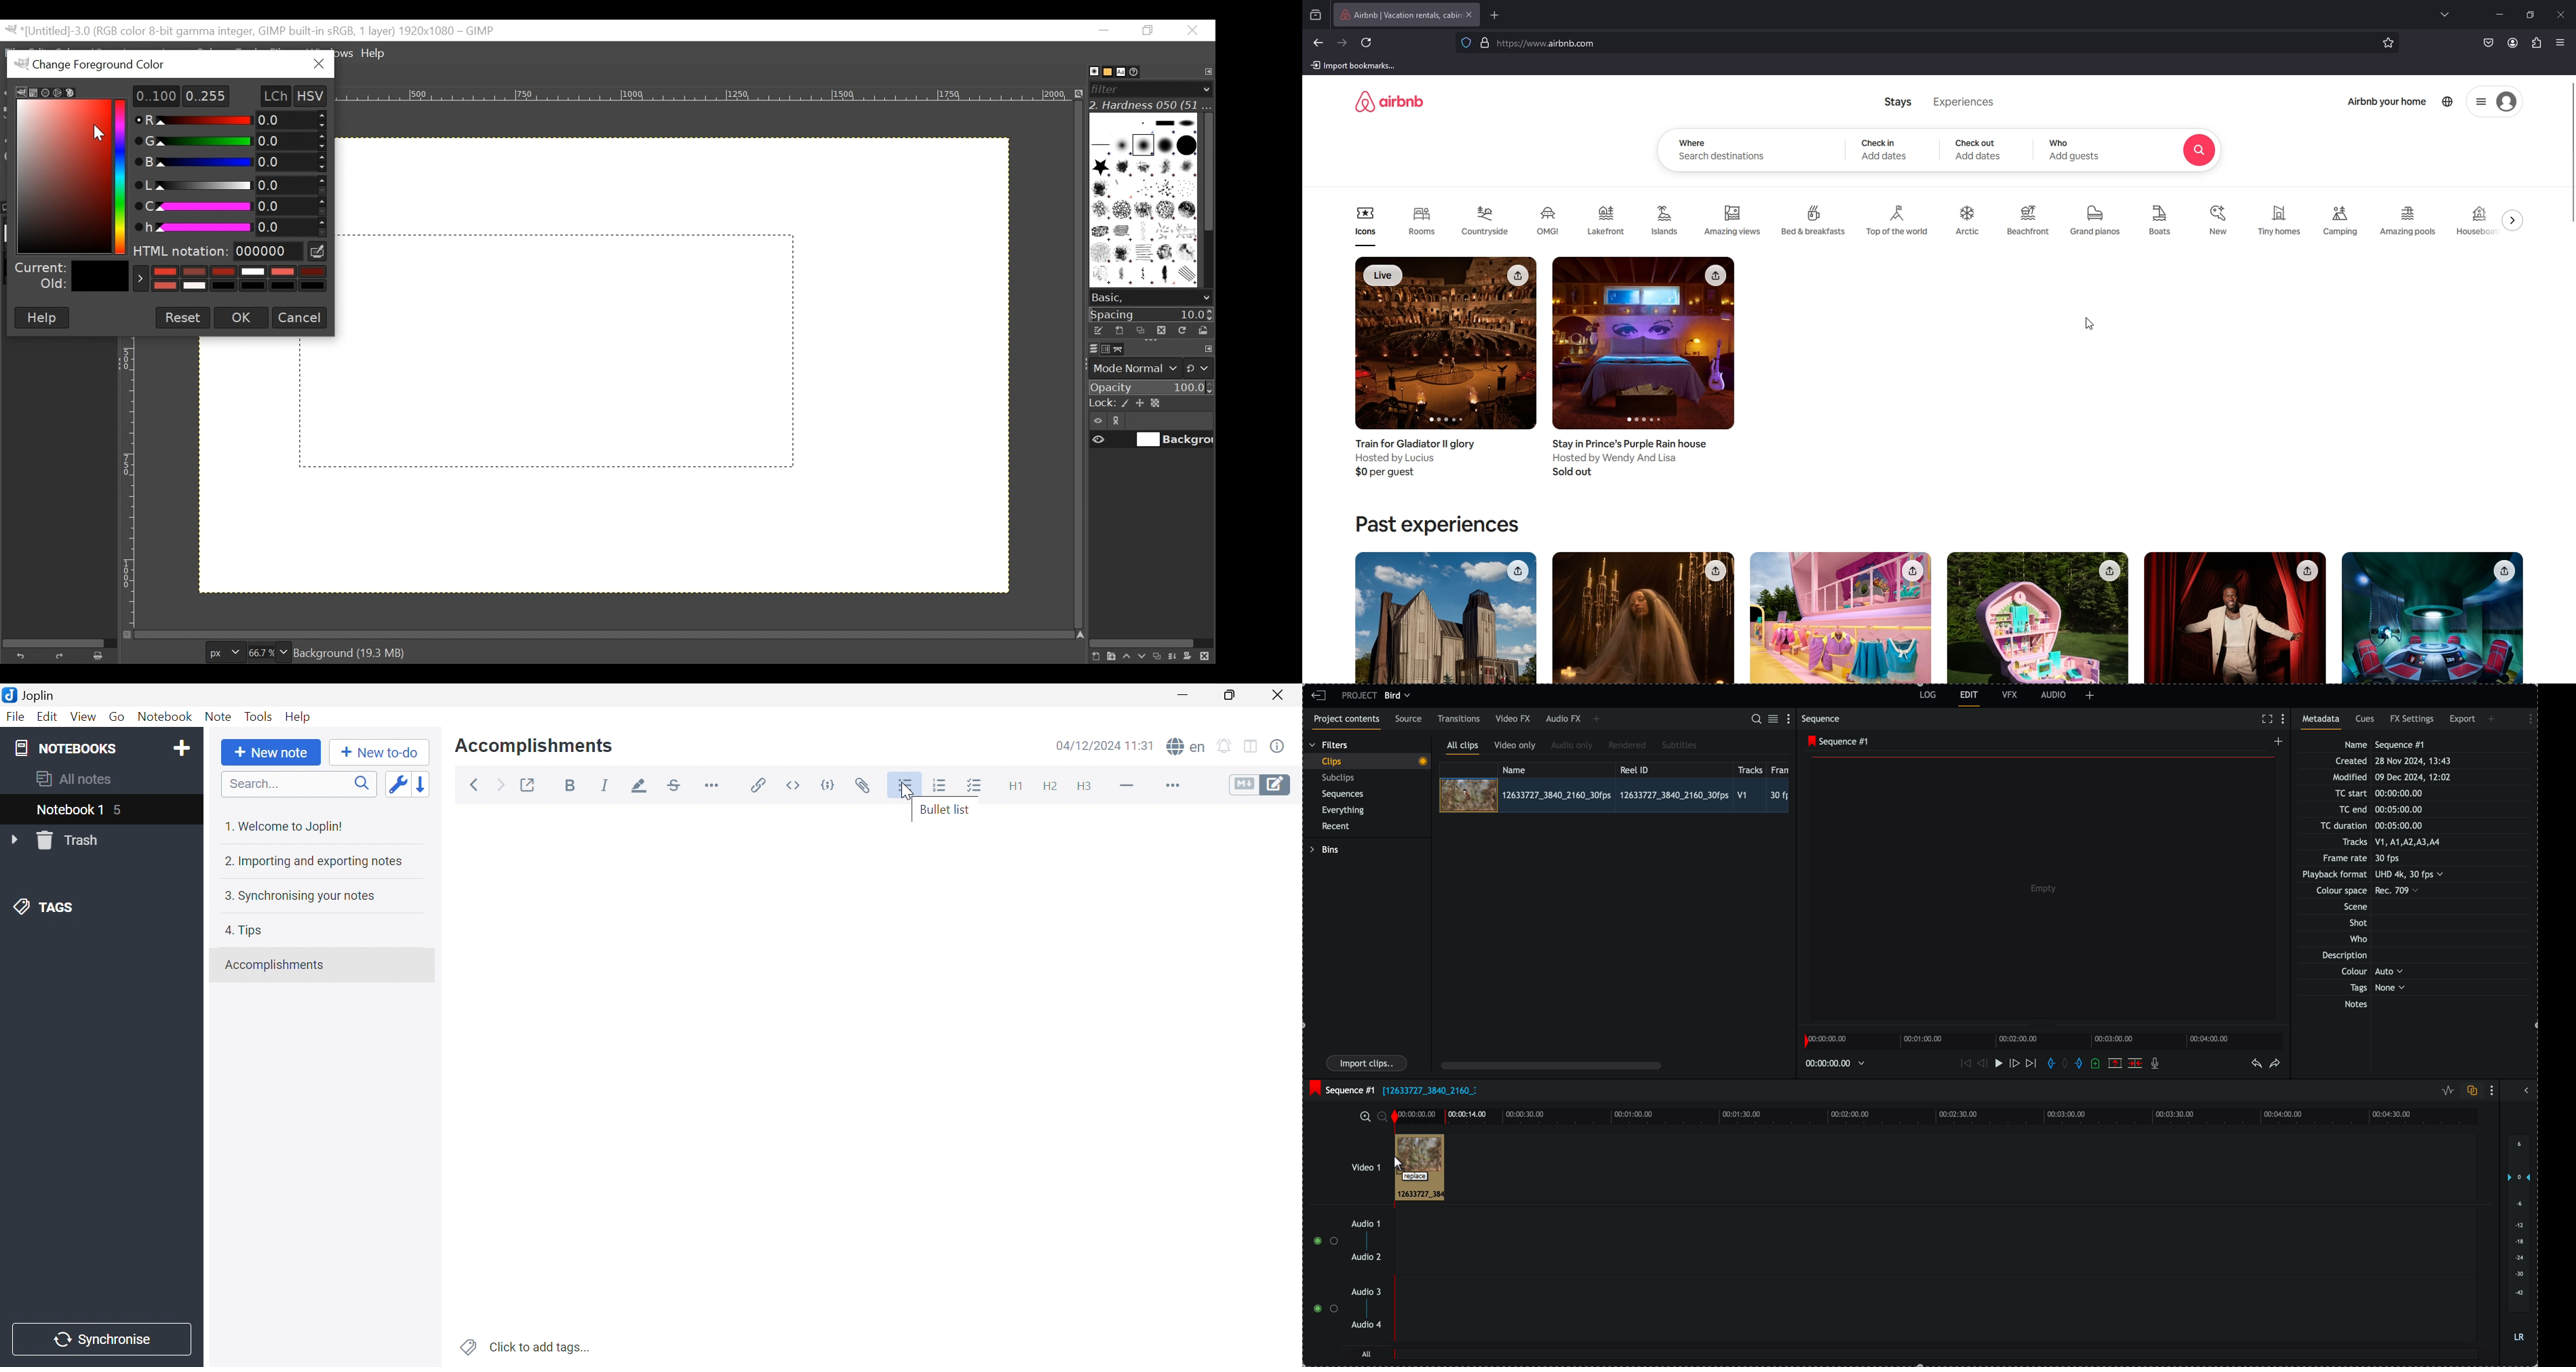 Image resolution: width=2576 pixels, height=1372 pixels. What do you see at coordinates (1378, 696) in the screenshot?
I see `project bird` at bounding box center [1378, 696].